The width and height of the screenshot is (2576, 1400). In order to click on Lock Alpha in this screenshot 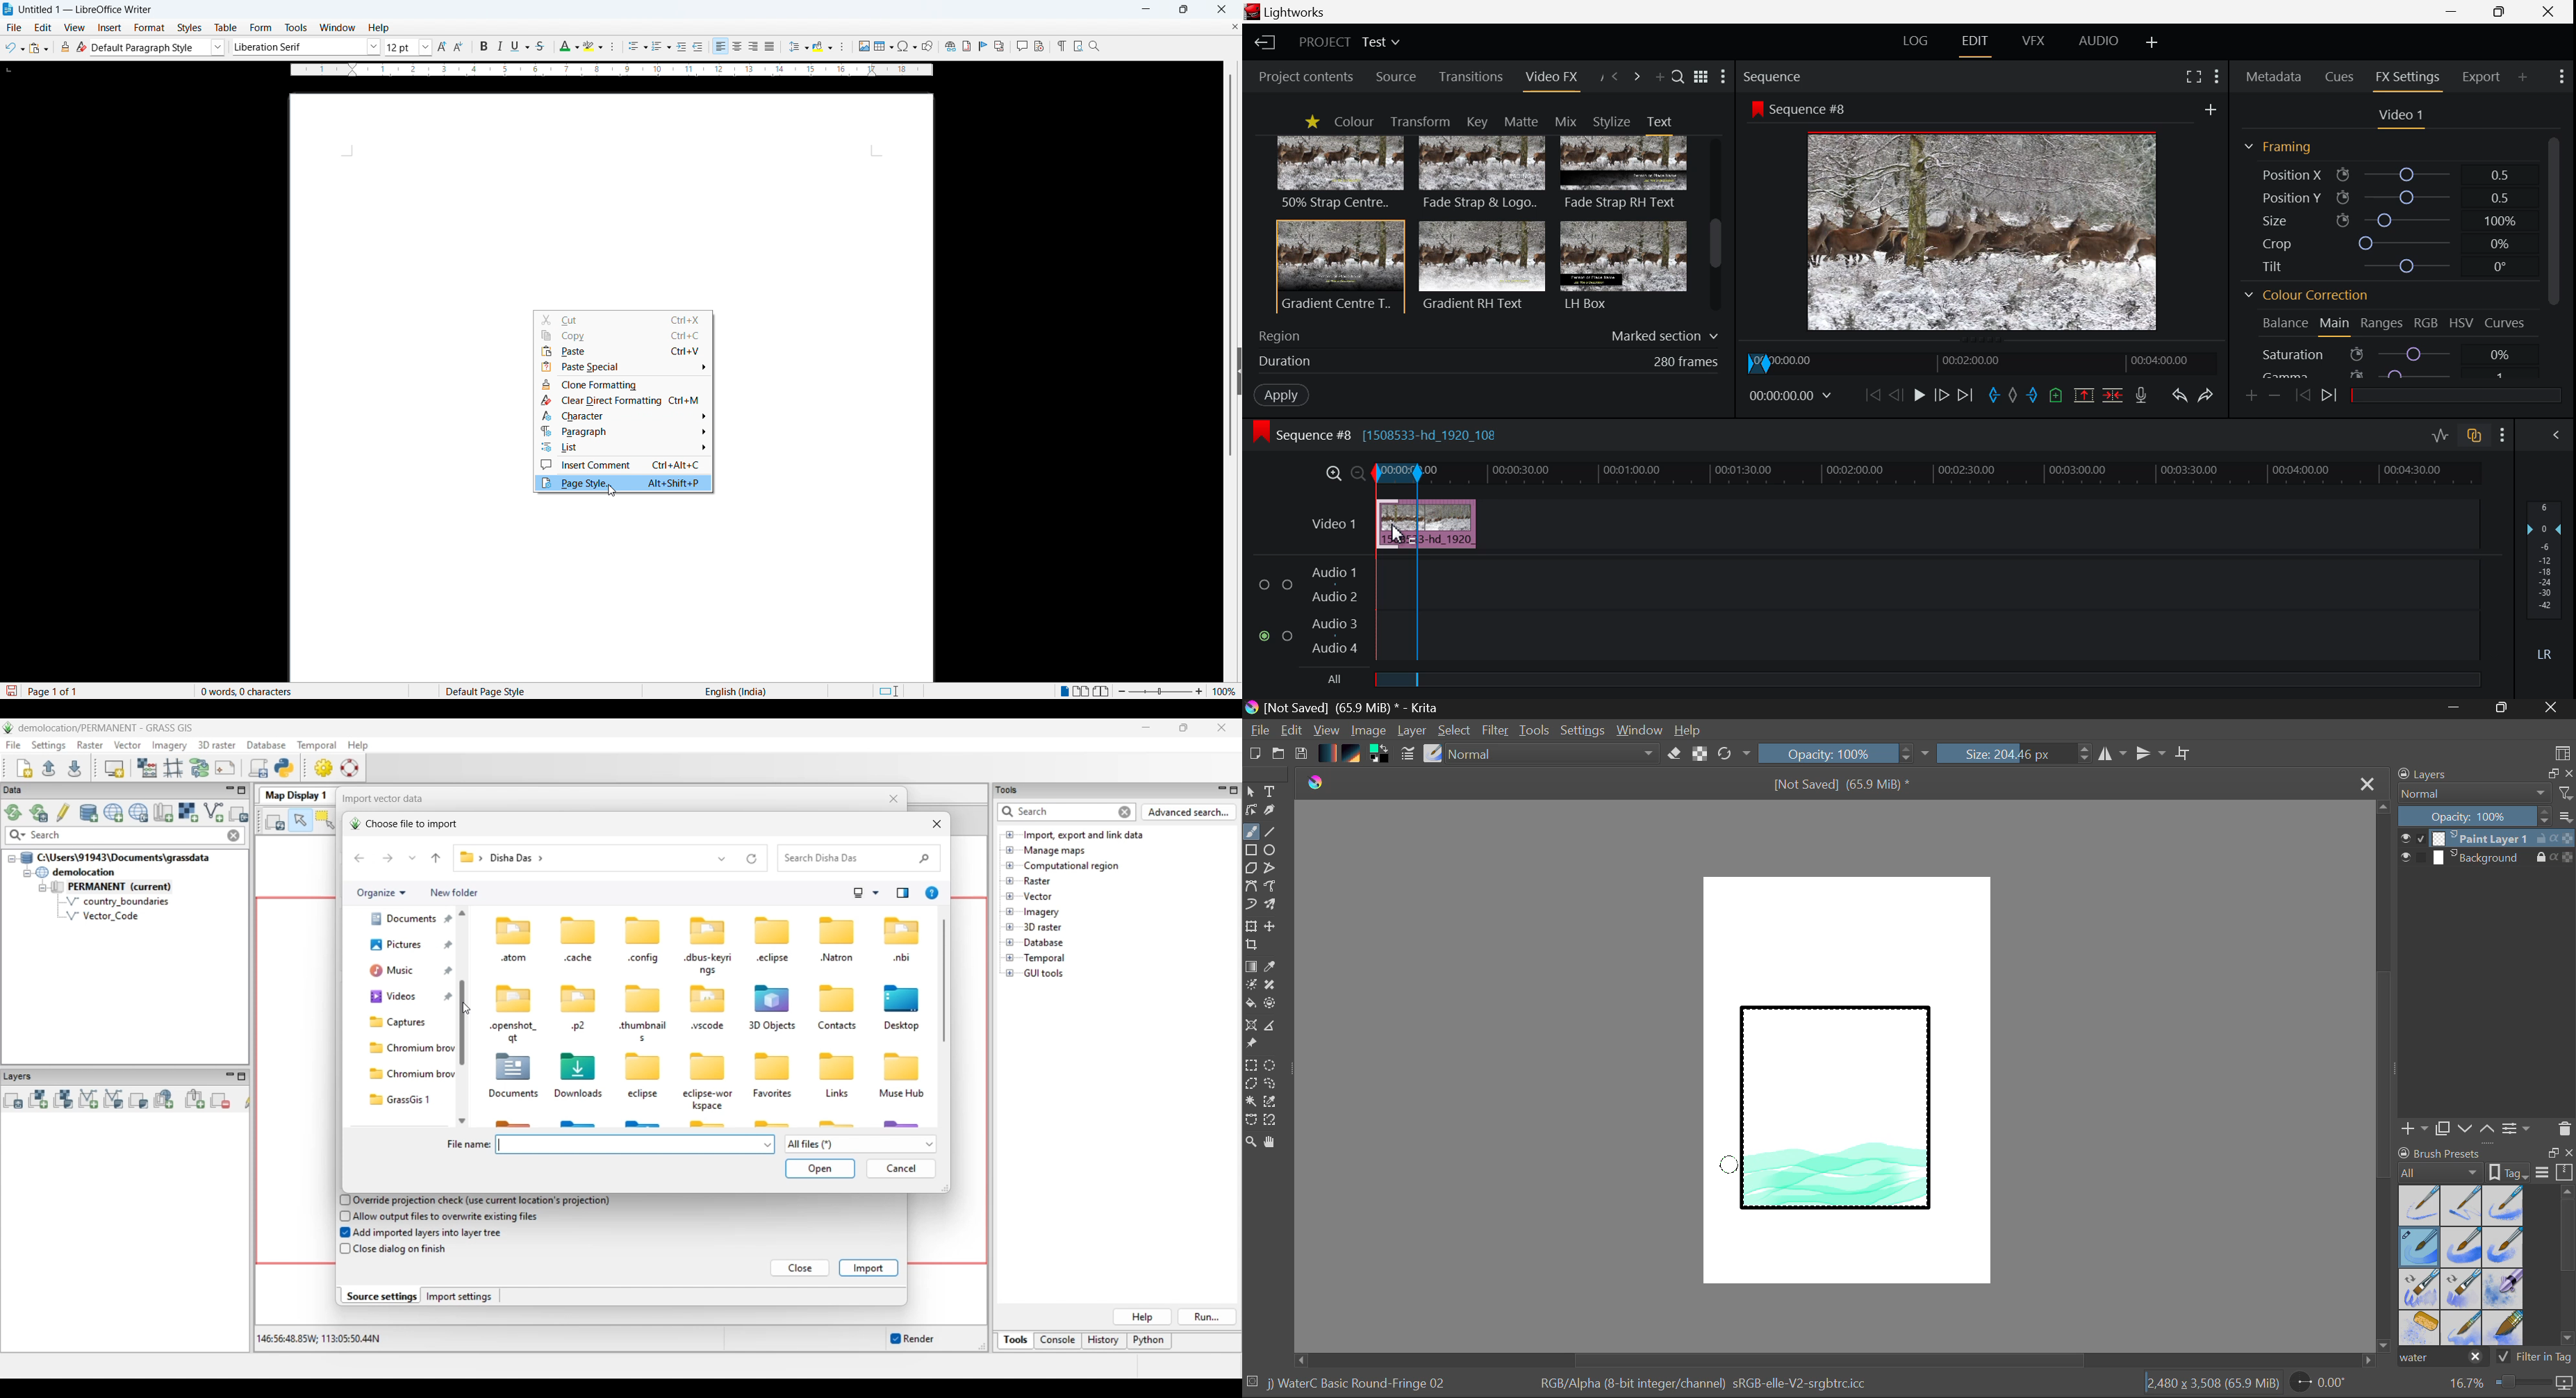, I will do `click(1698, 755)`.